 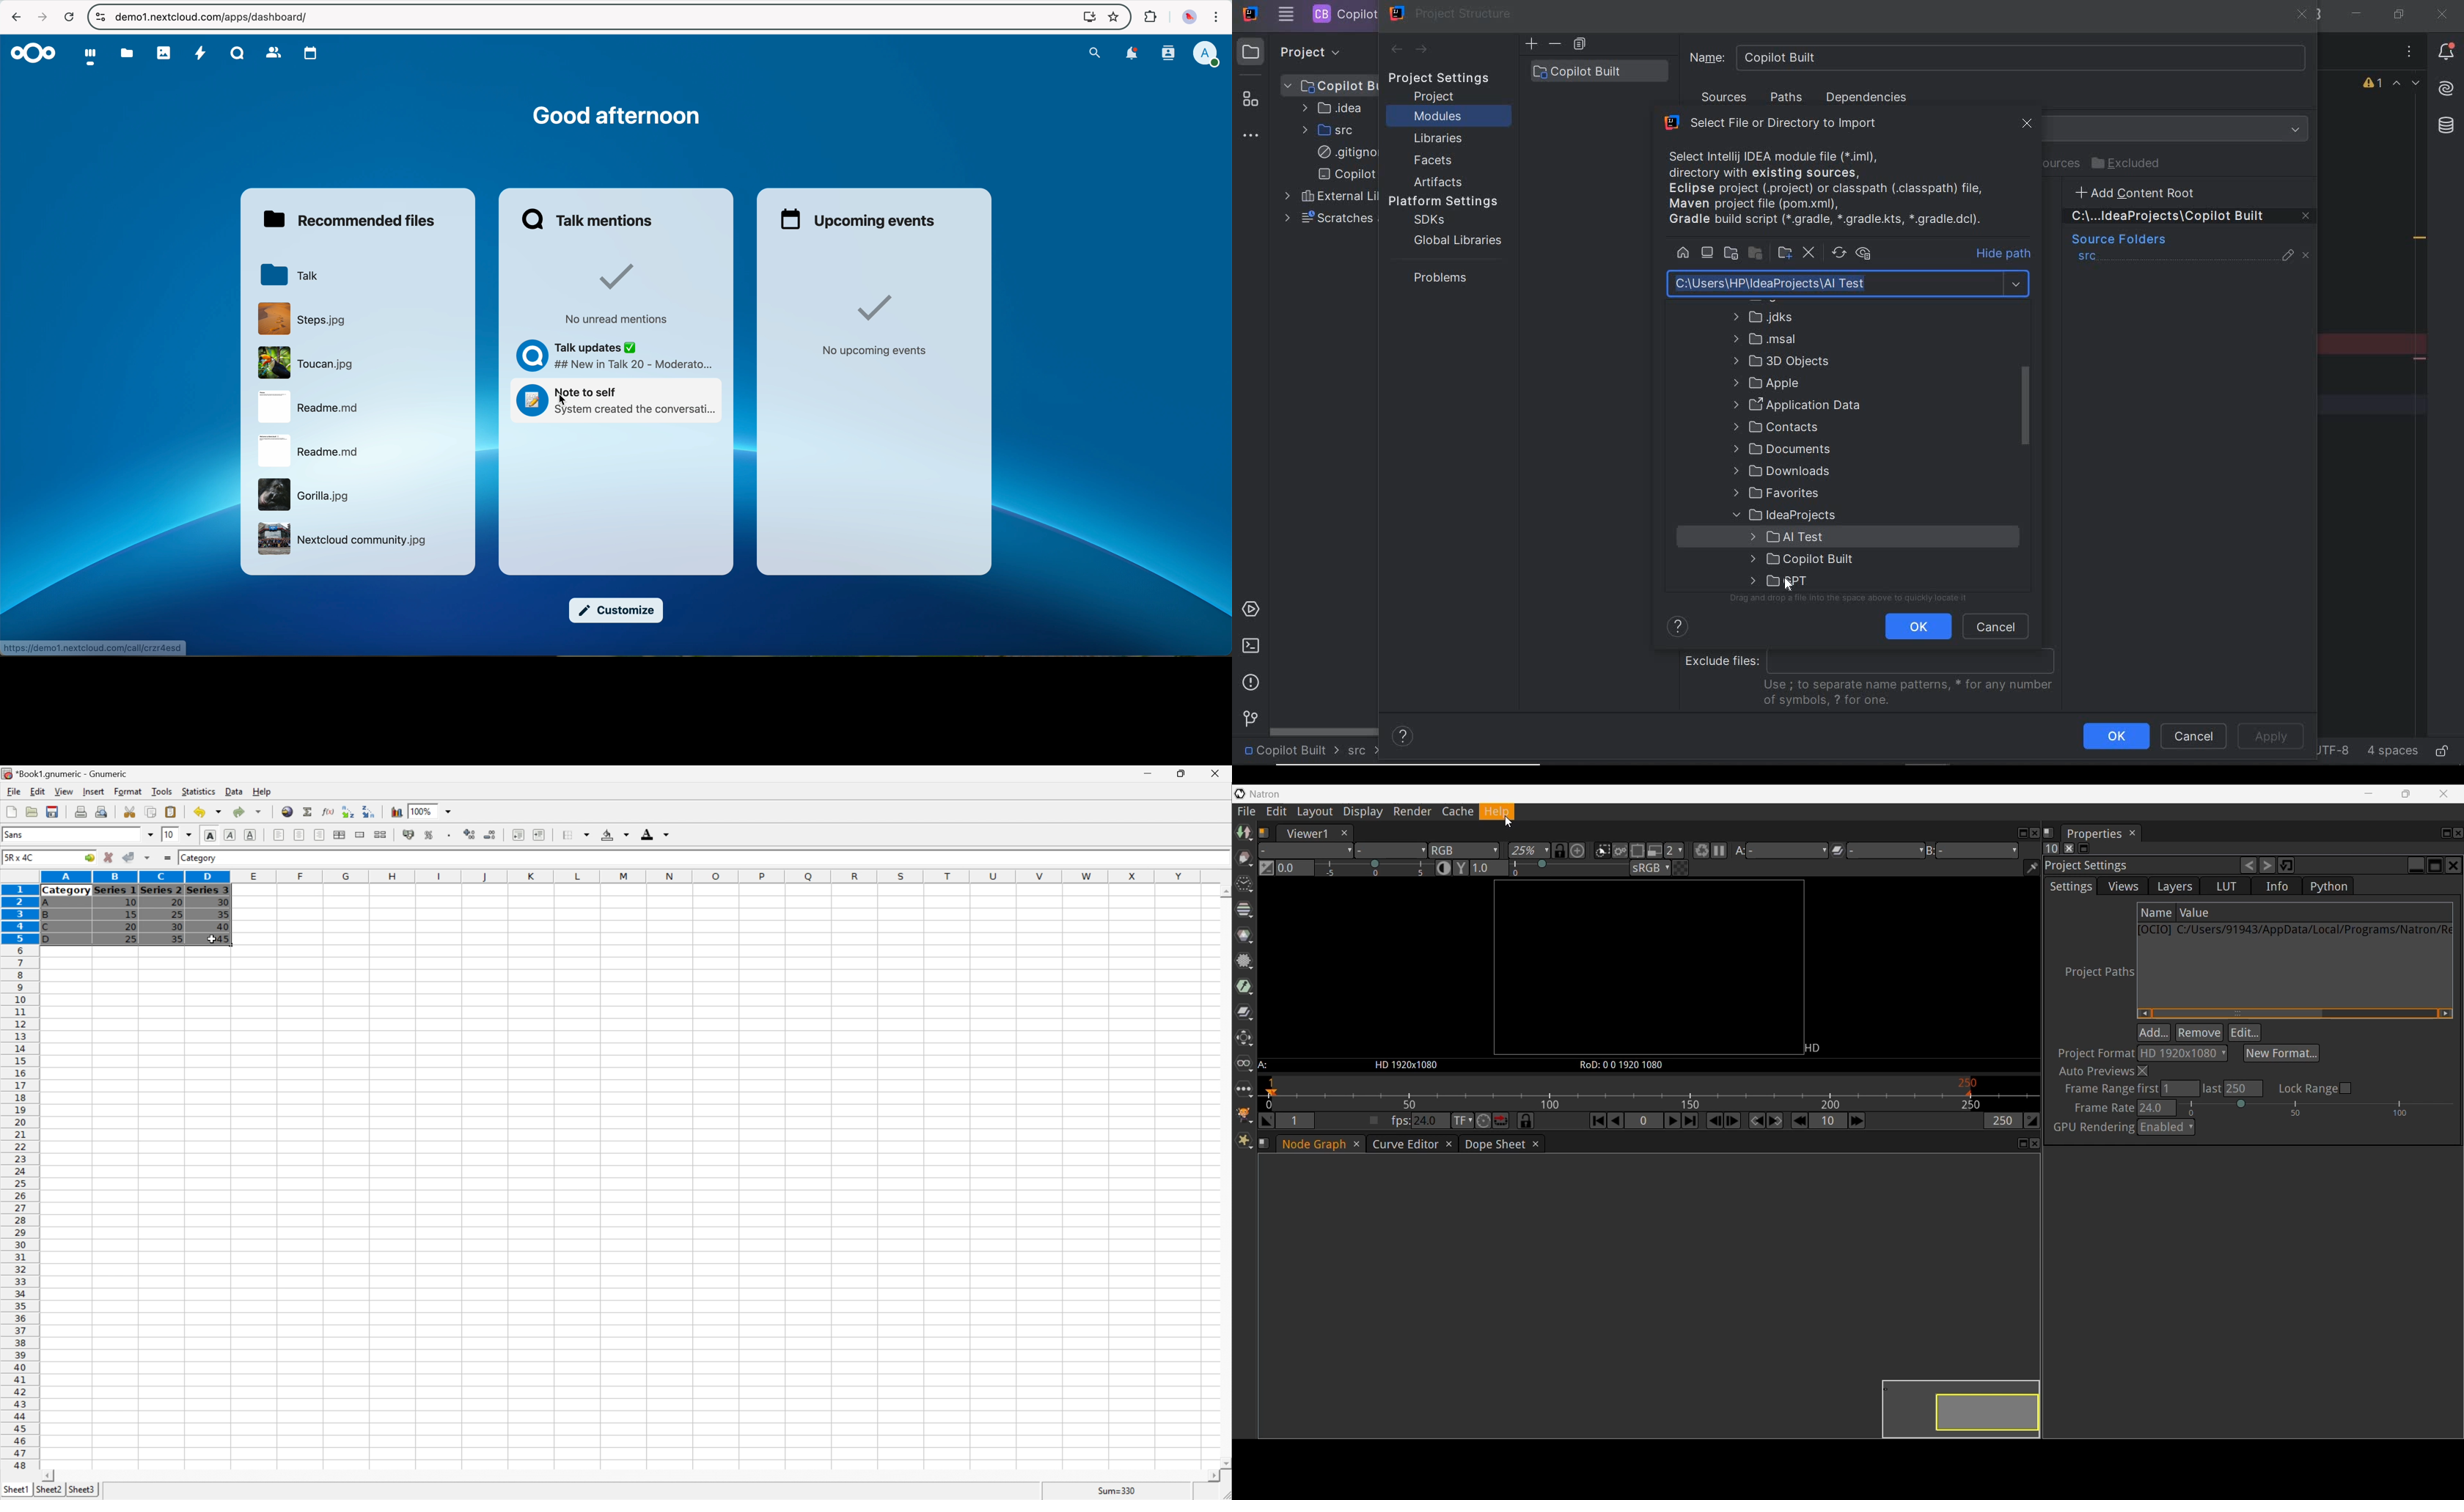 I want to click on services, so click(x=1253, y=611).